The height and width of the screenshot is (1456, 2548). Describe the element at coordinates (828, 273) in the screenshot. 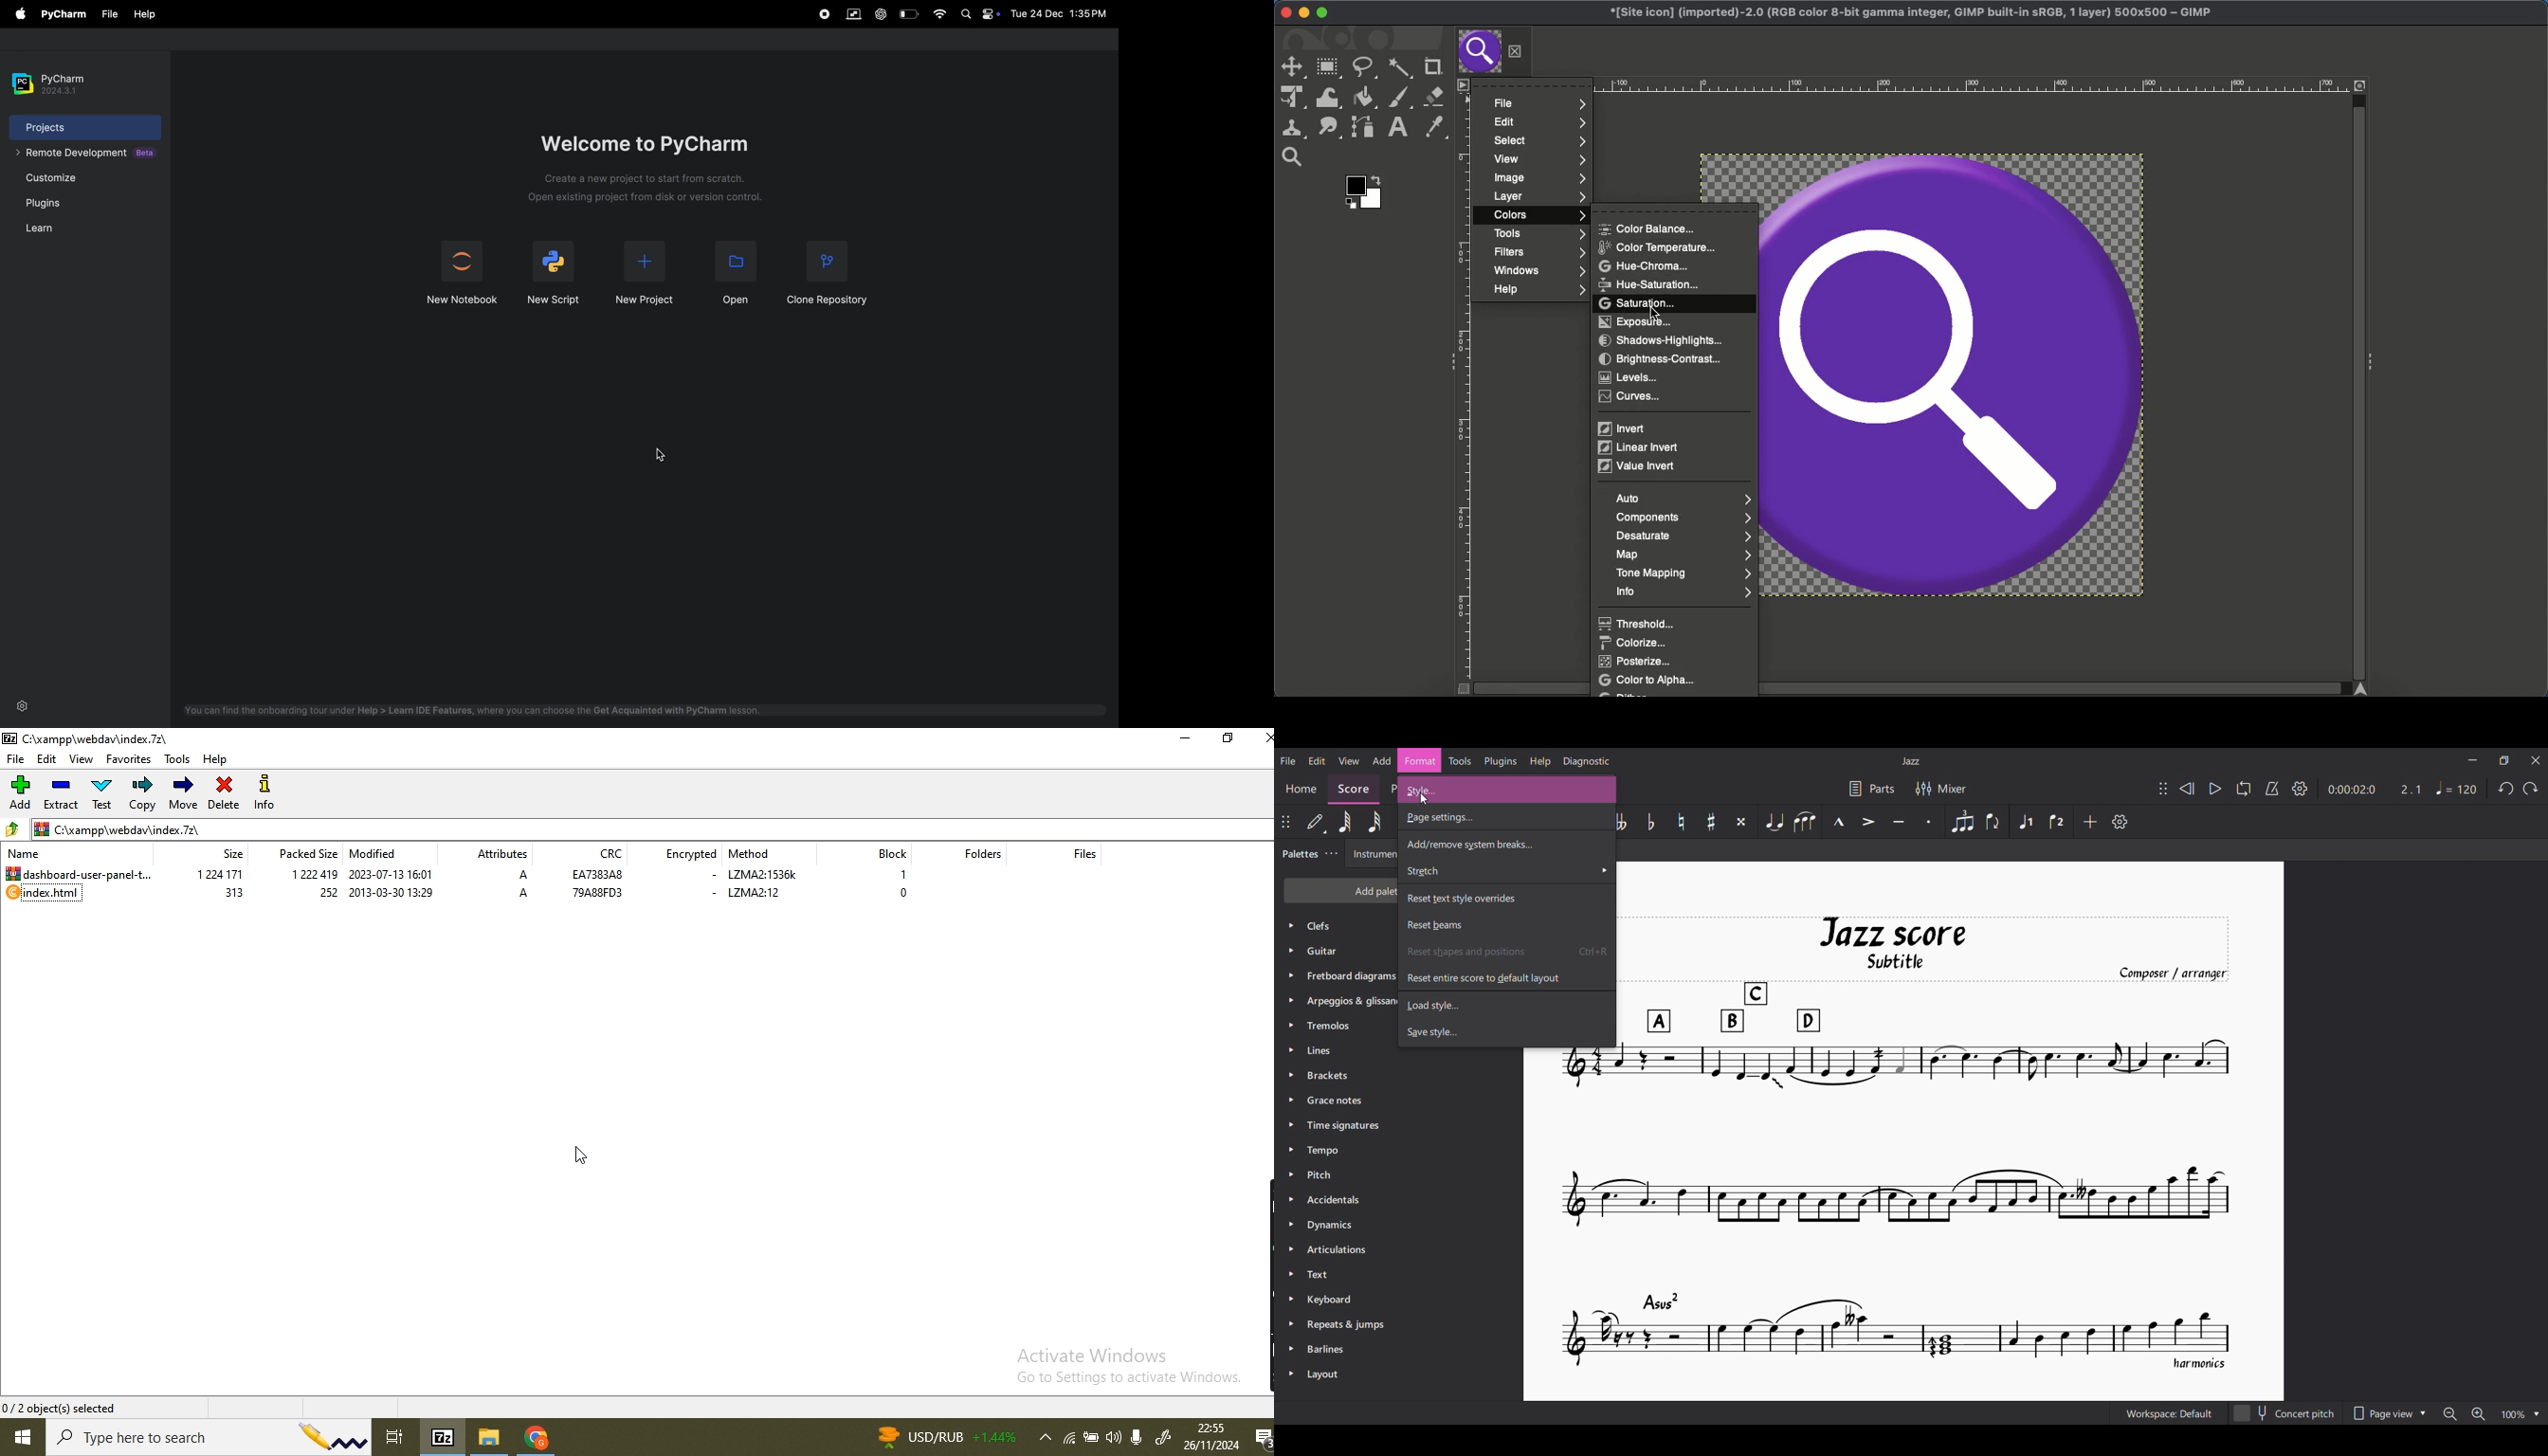

I see `clone reopsitory` at that location.